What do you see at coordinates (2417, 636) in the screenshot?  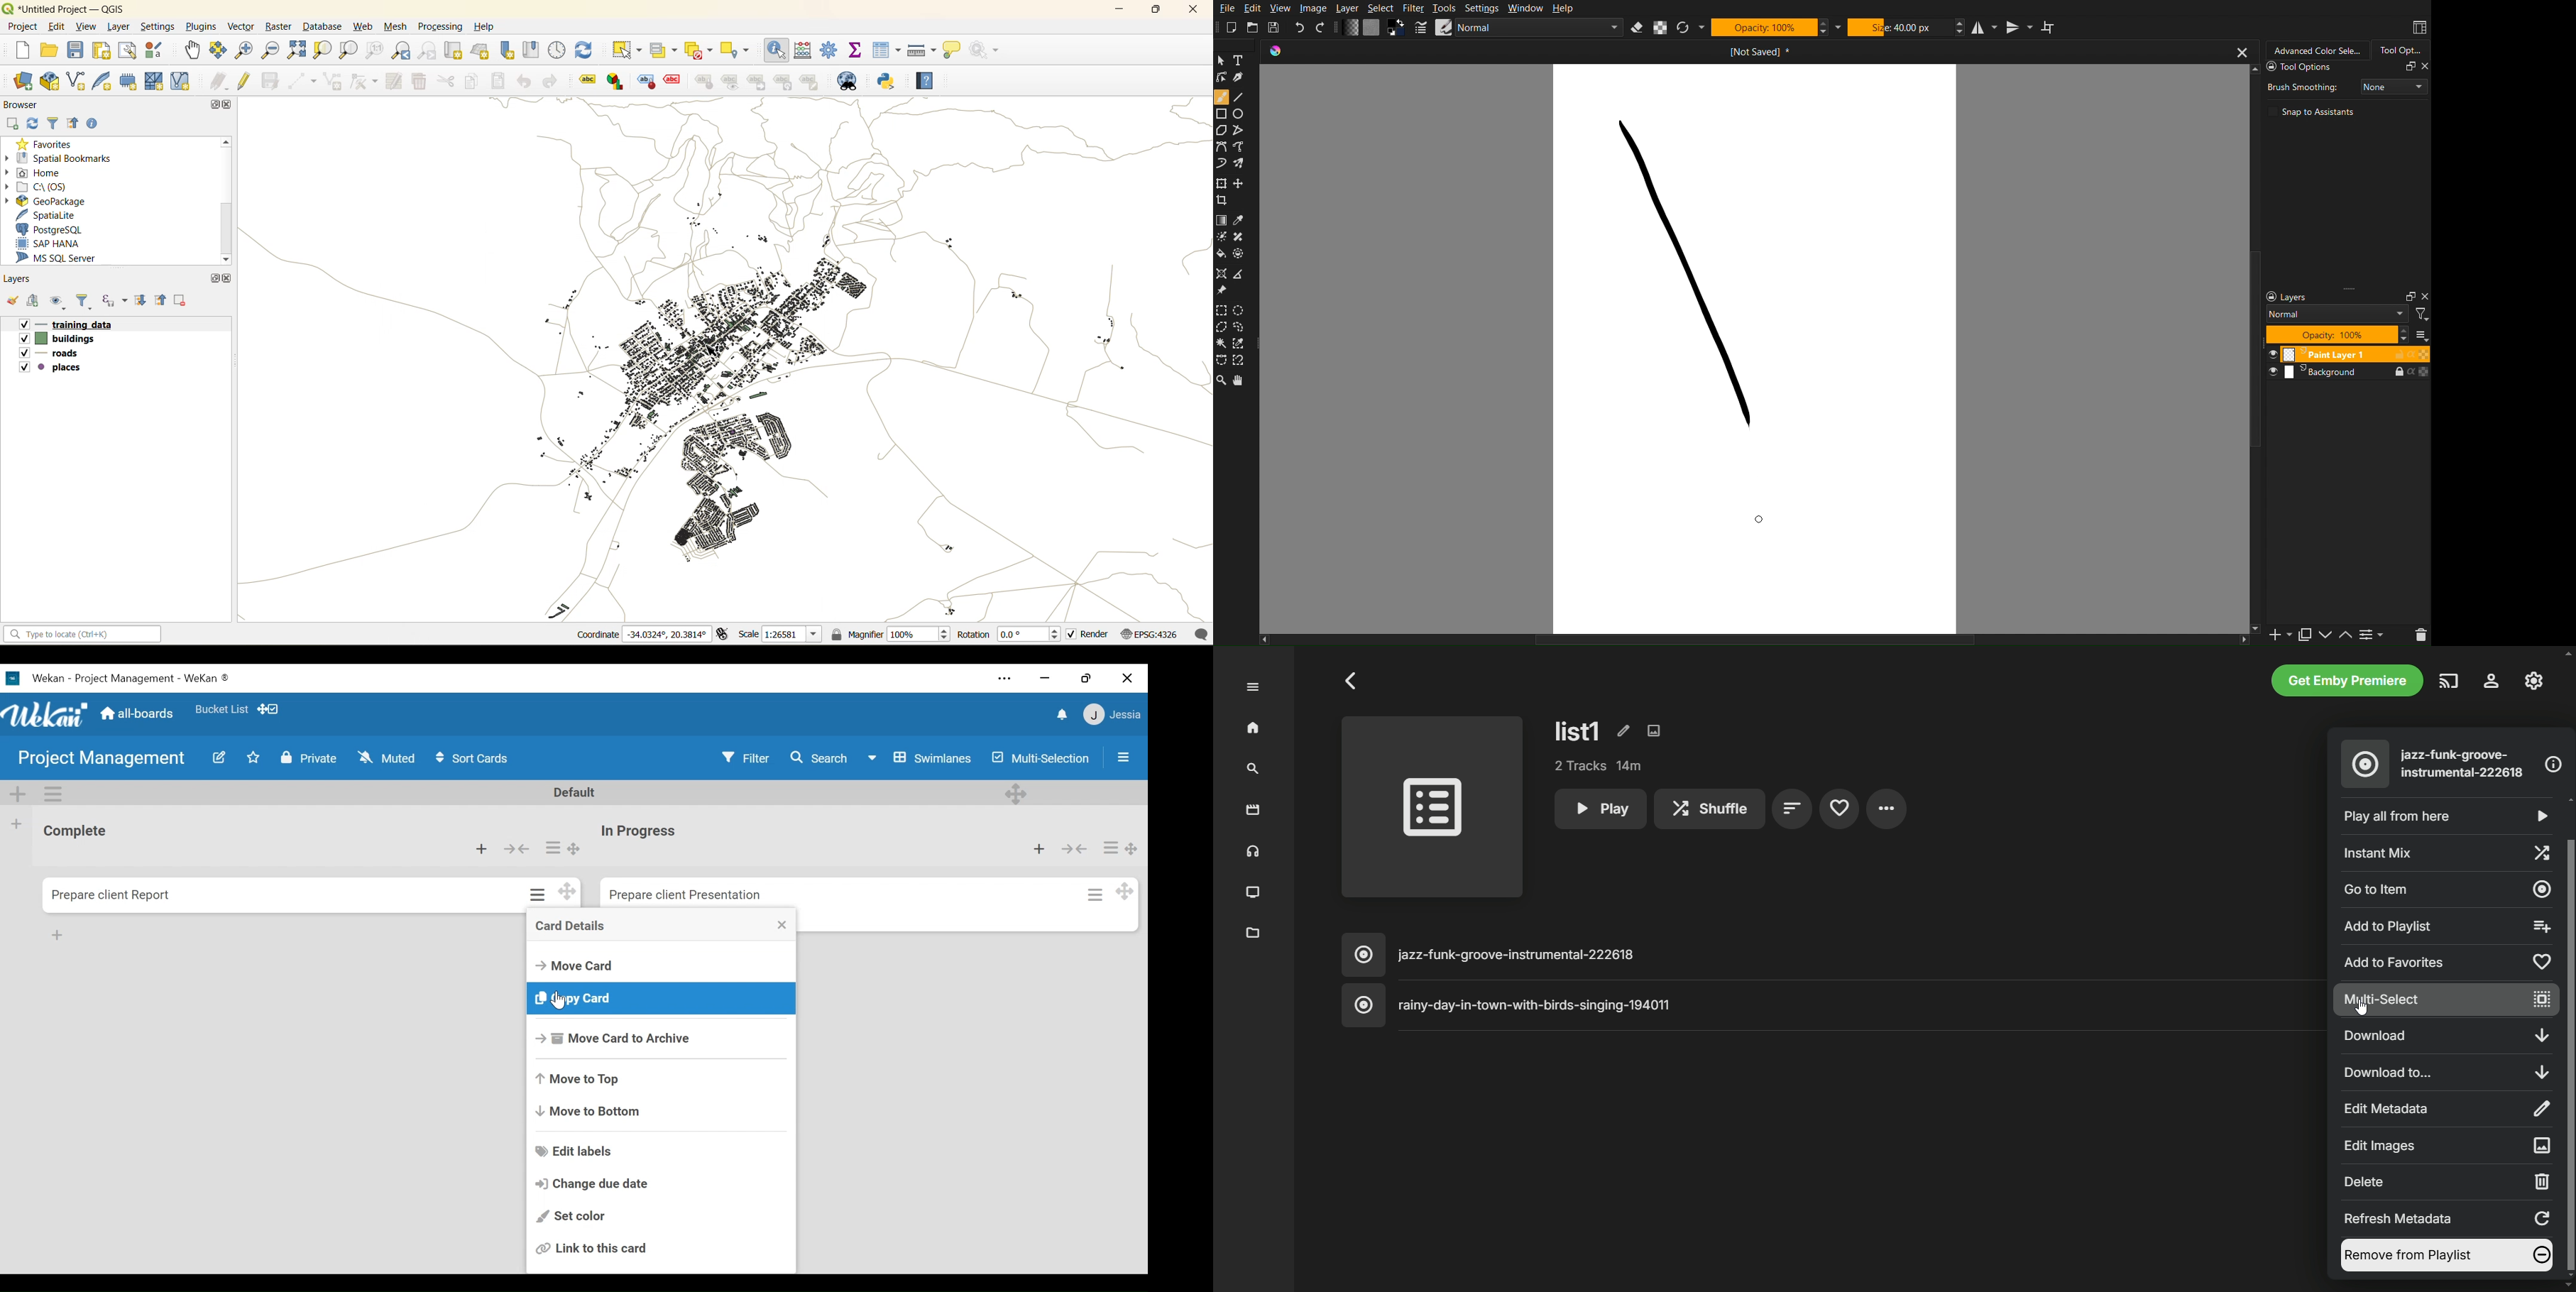 I see `Delete` at bounding box center [2417, 636].